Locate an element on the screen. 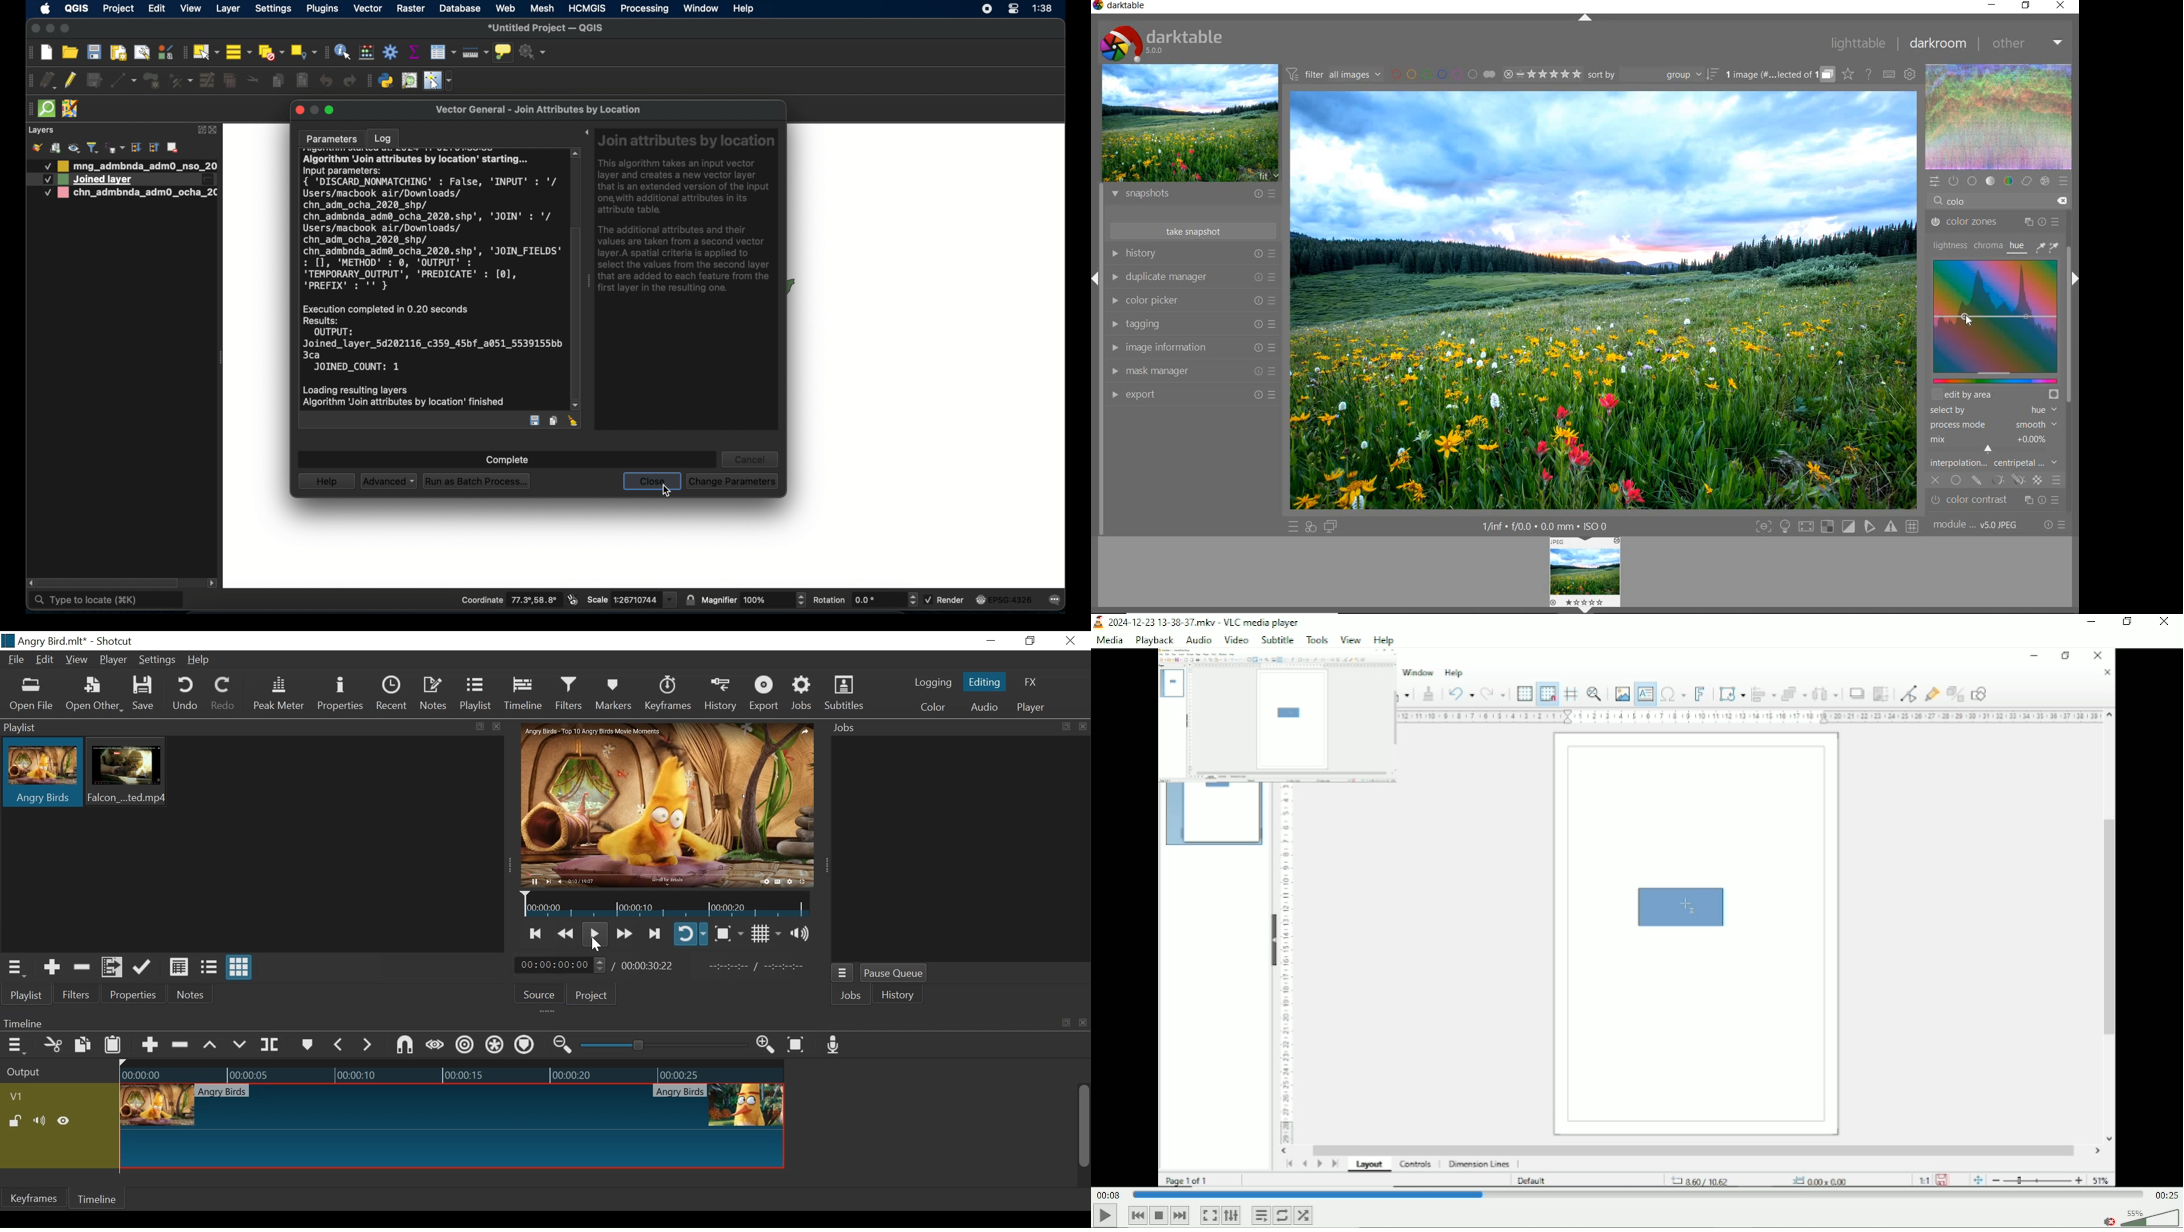 The height and width of the screenshot is (1232, 2184). interpolation is located at coordinates (1994, 463).